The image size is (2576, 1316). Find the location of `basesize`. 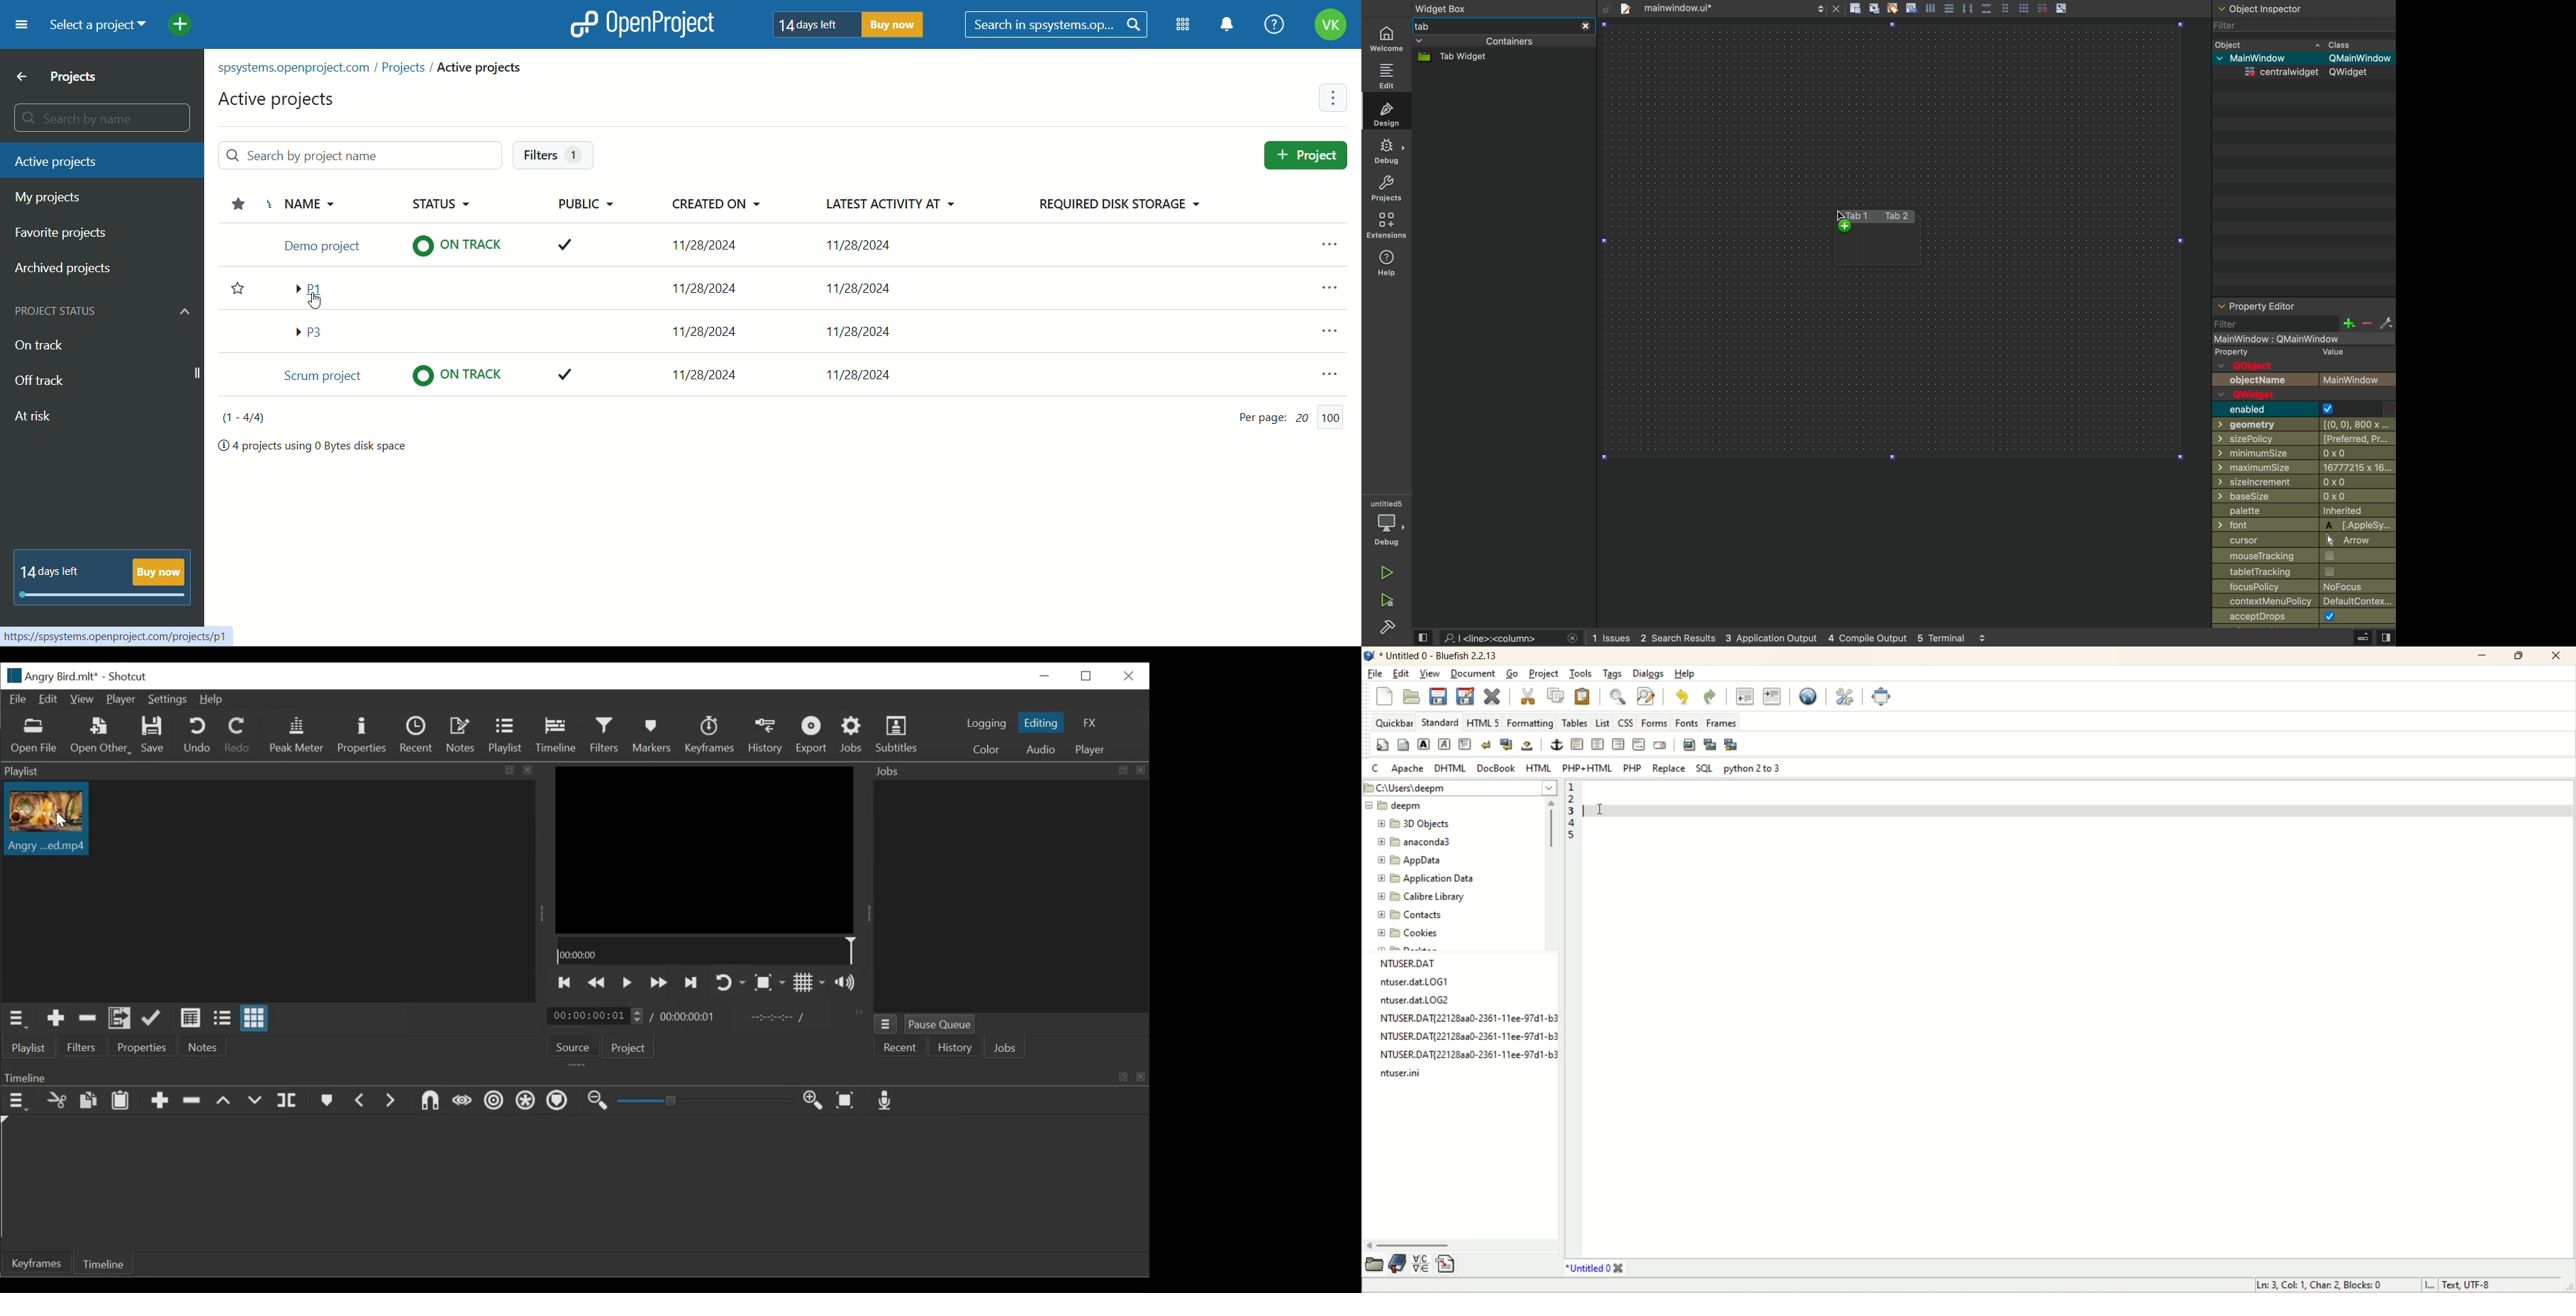

basesize is located at coordinates (2305, 498).